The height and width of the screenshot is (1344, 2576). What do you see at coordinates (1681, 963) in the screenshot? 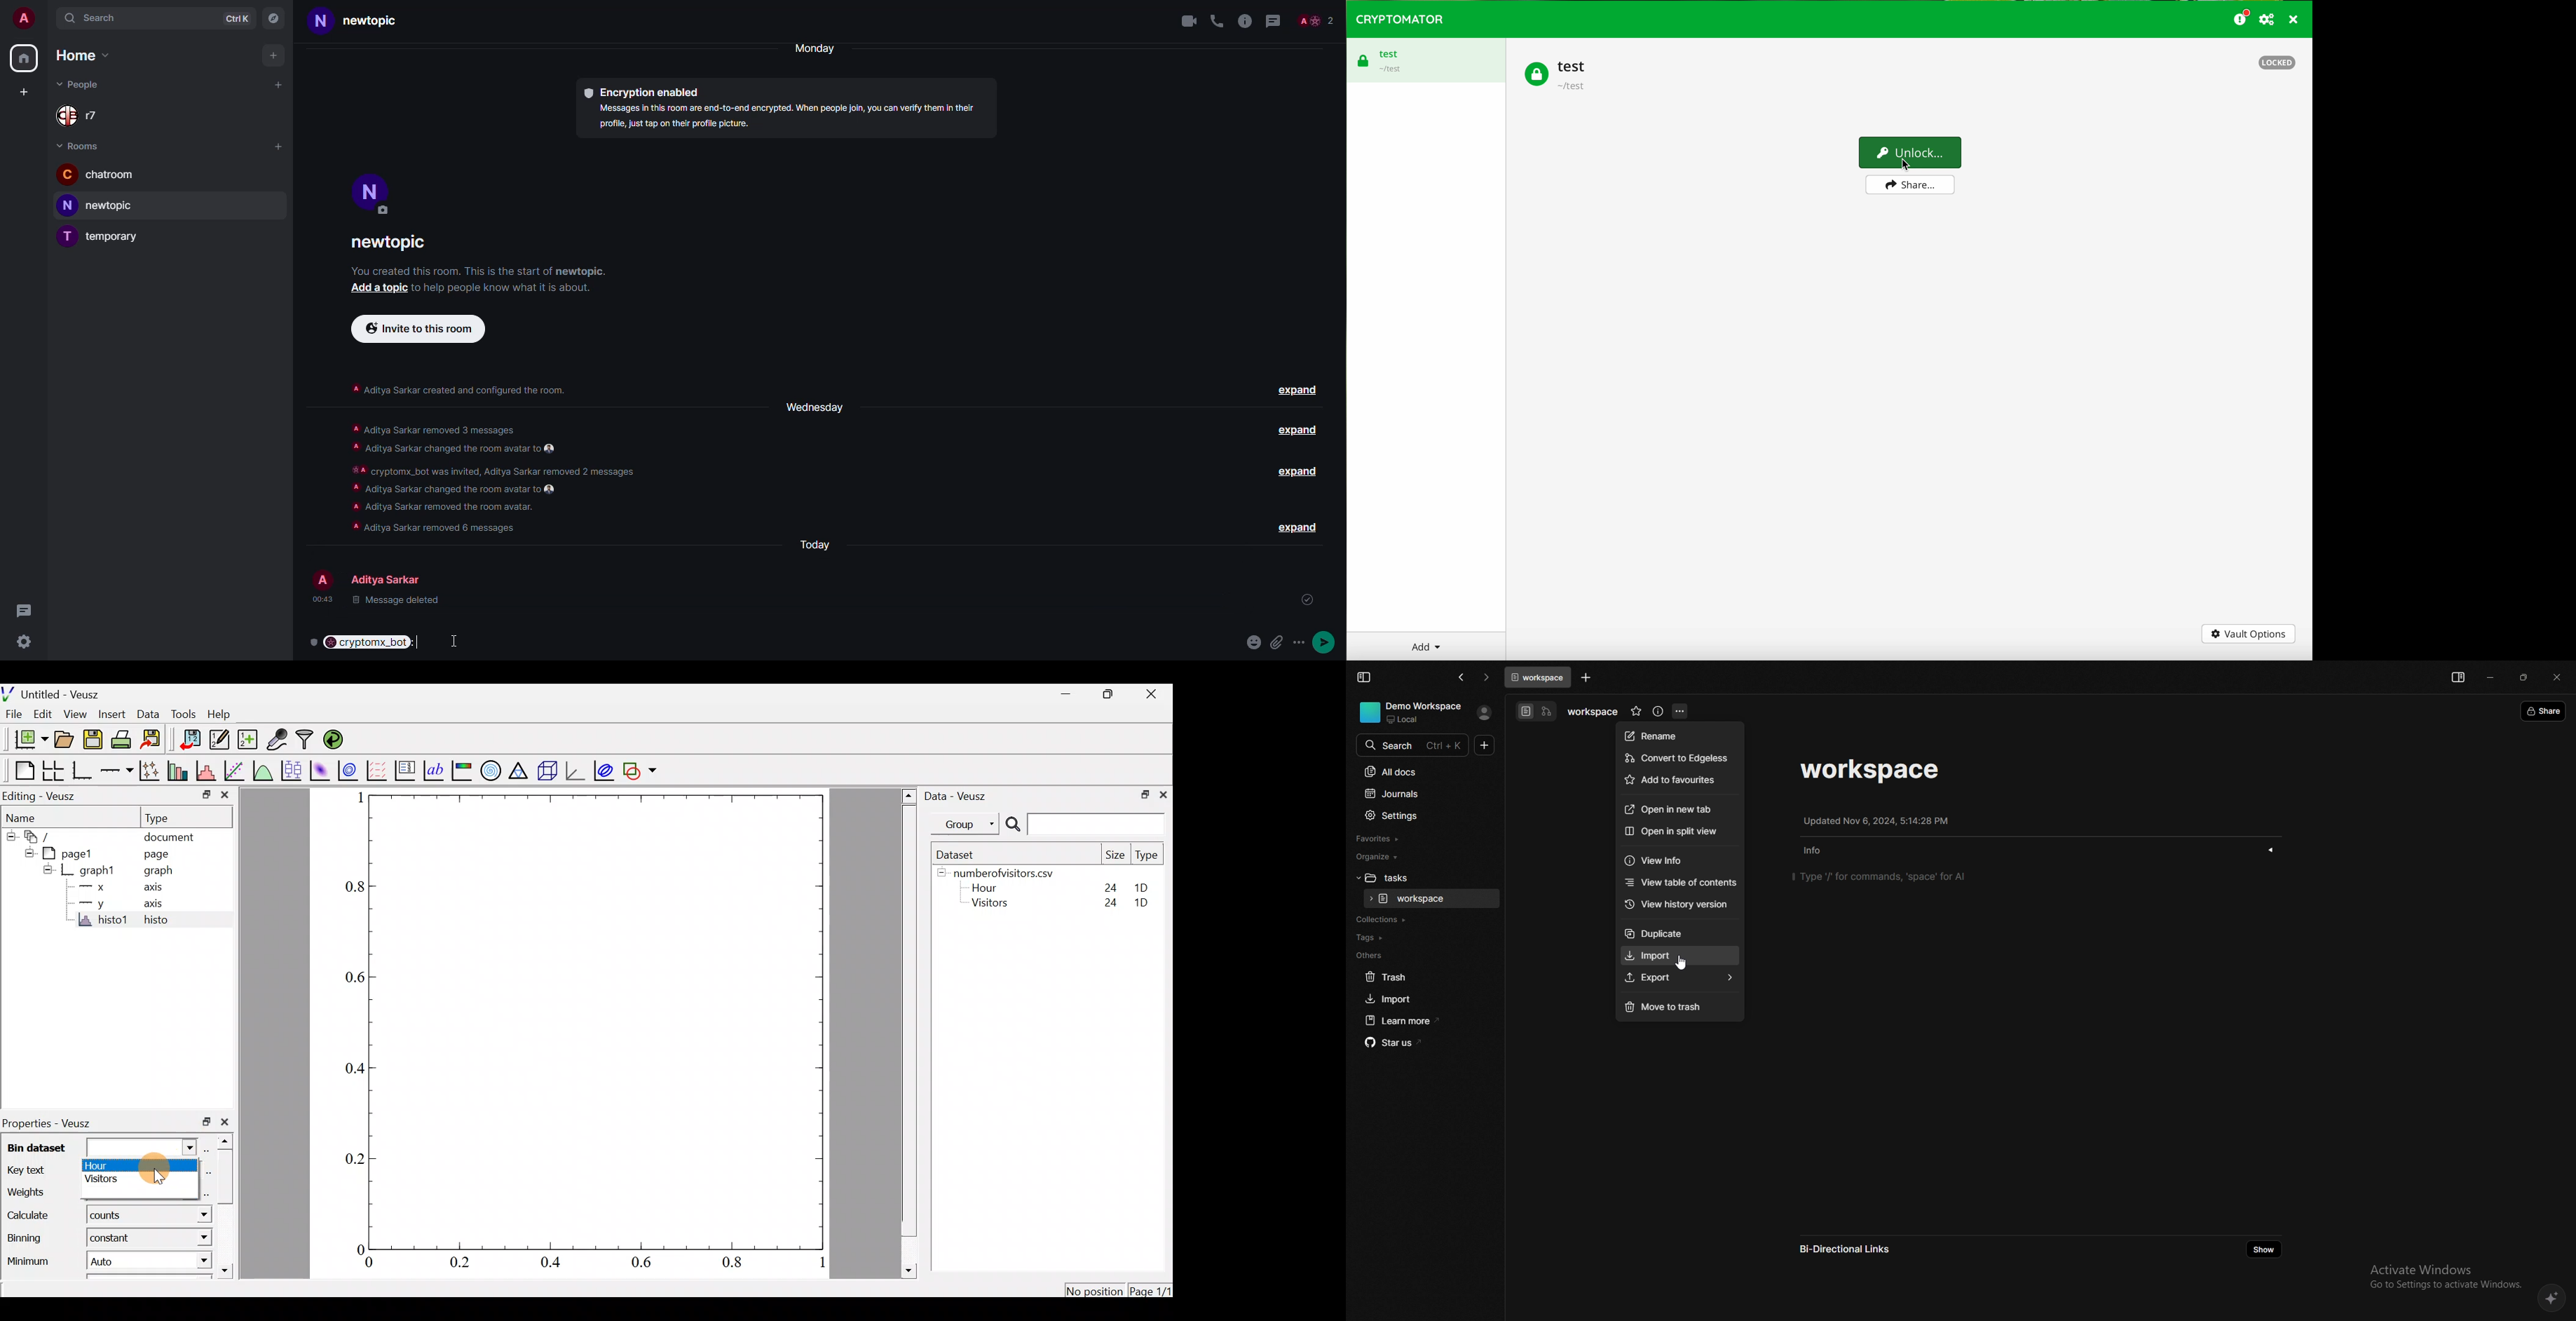
I see `cursor` at bounding box center [1681, 963].